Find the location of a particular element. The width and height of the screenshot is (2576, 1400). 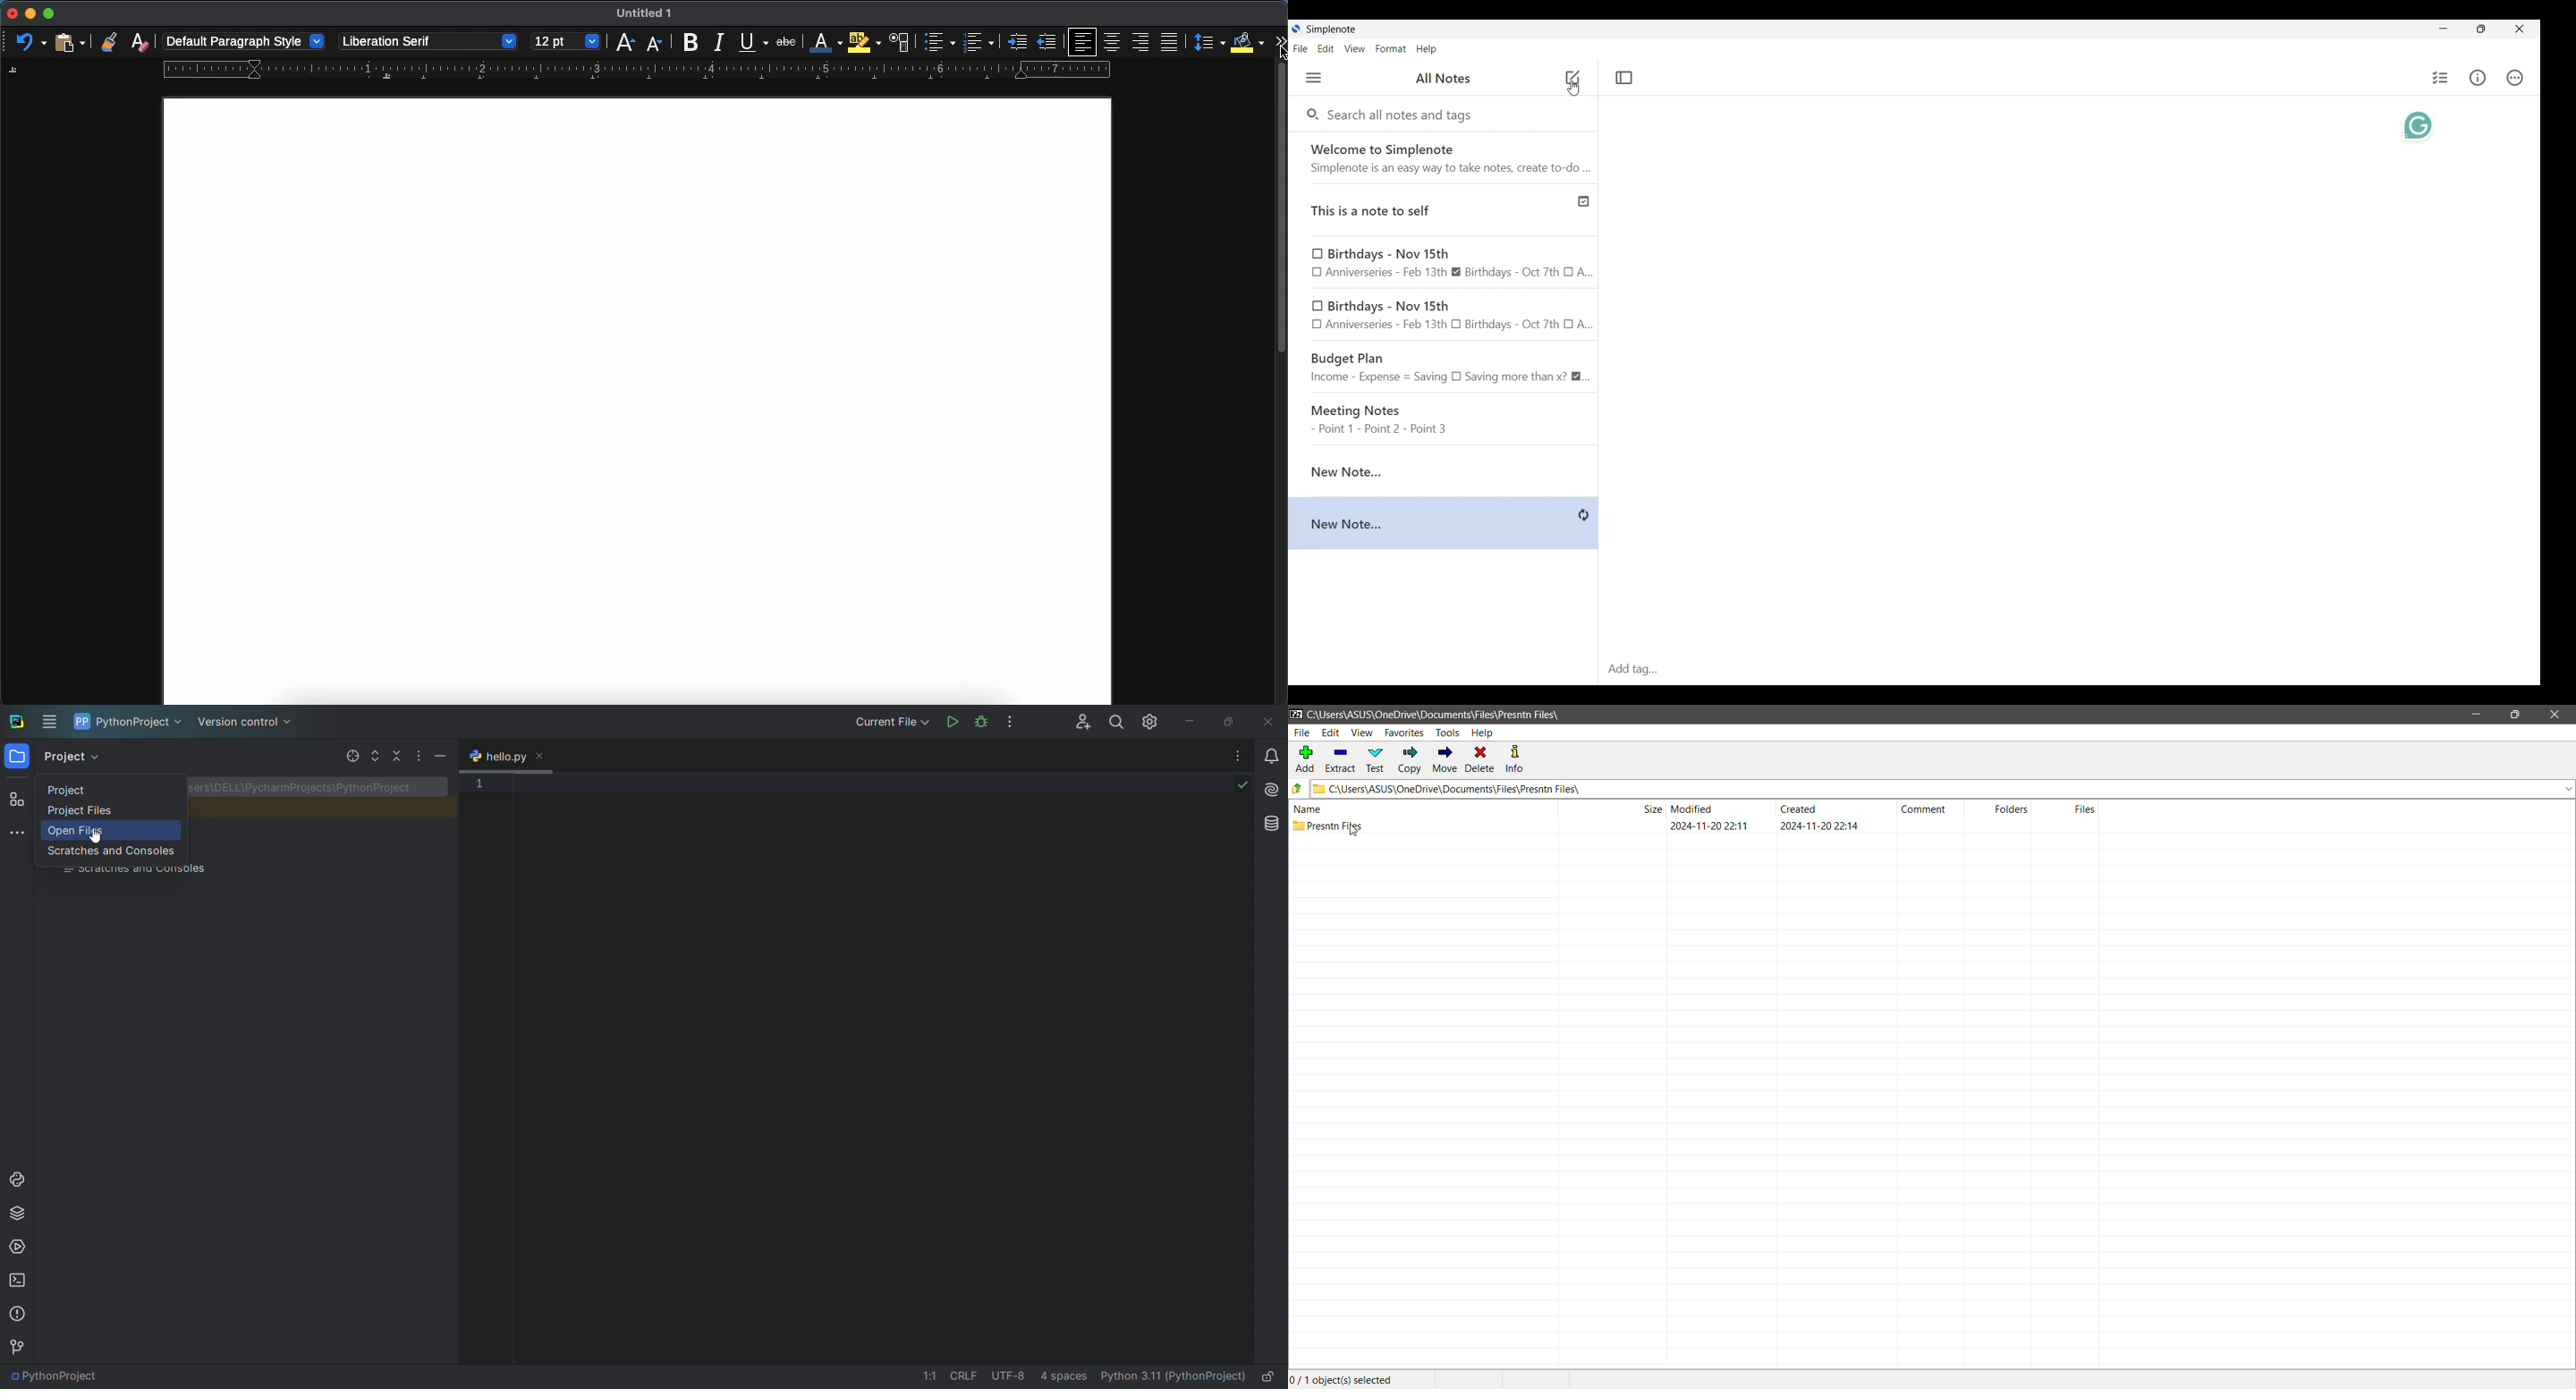

unindent is located at coordinates (1048, 42).